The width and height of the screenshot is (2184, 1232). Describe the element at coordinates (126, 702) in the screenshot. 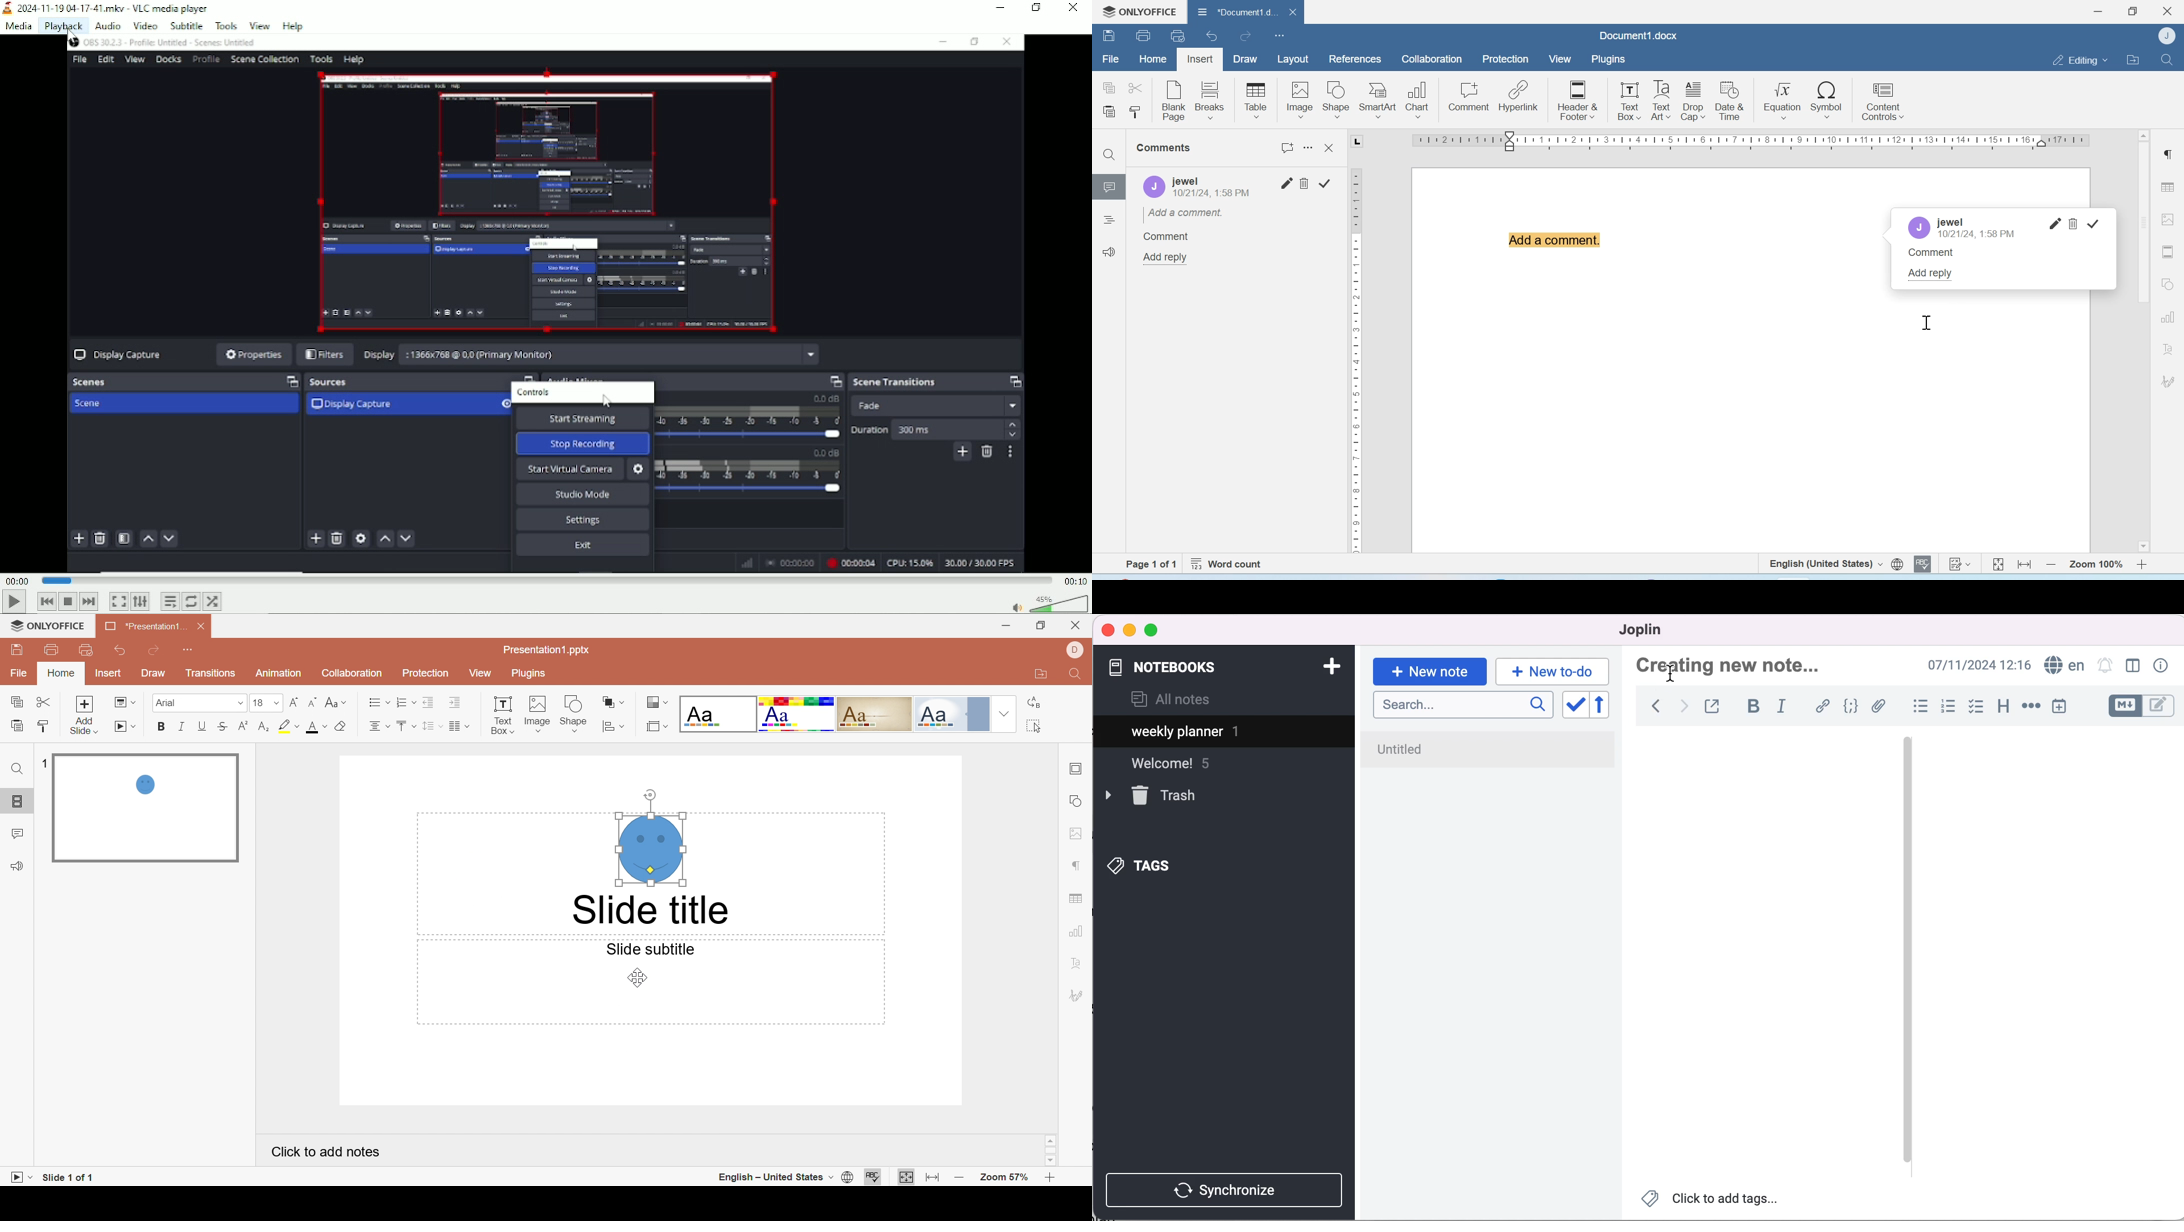

I see `Change slide layout` at that location.